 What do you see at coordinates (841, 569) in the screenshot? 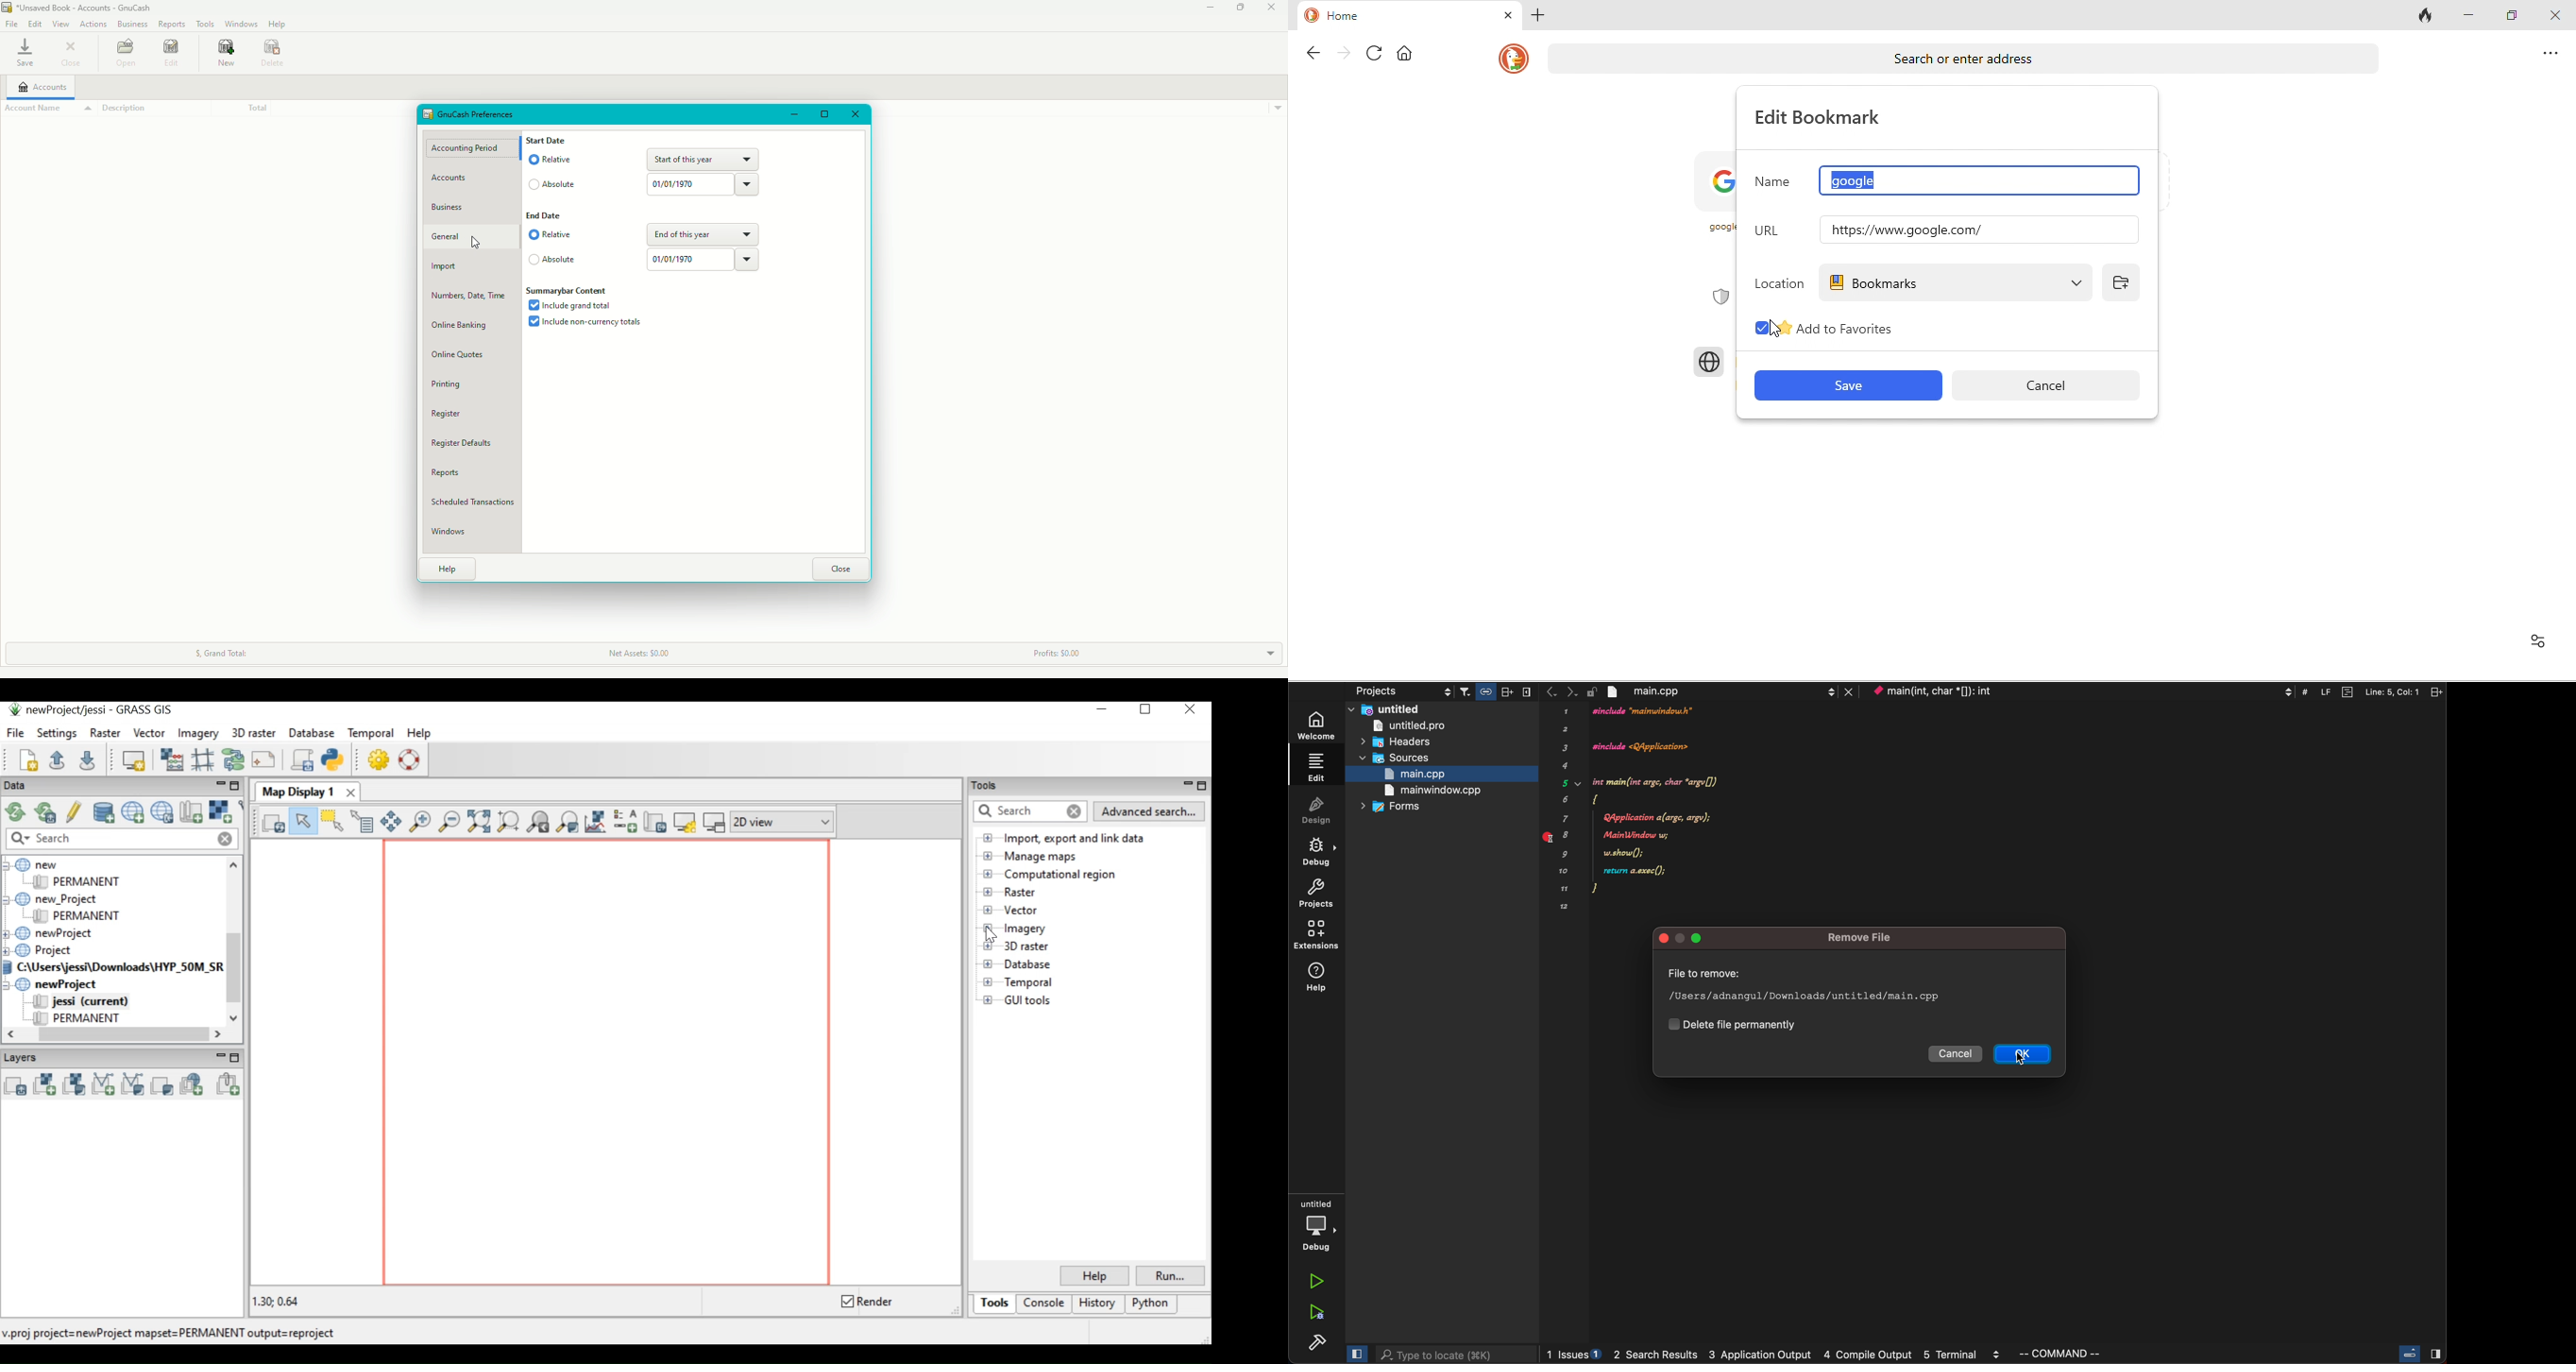
I see `Close` at bounding box center [841, 569].